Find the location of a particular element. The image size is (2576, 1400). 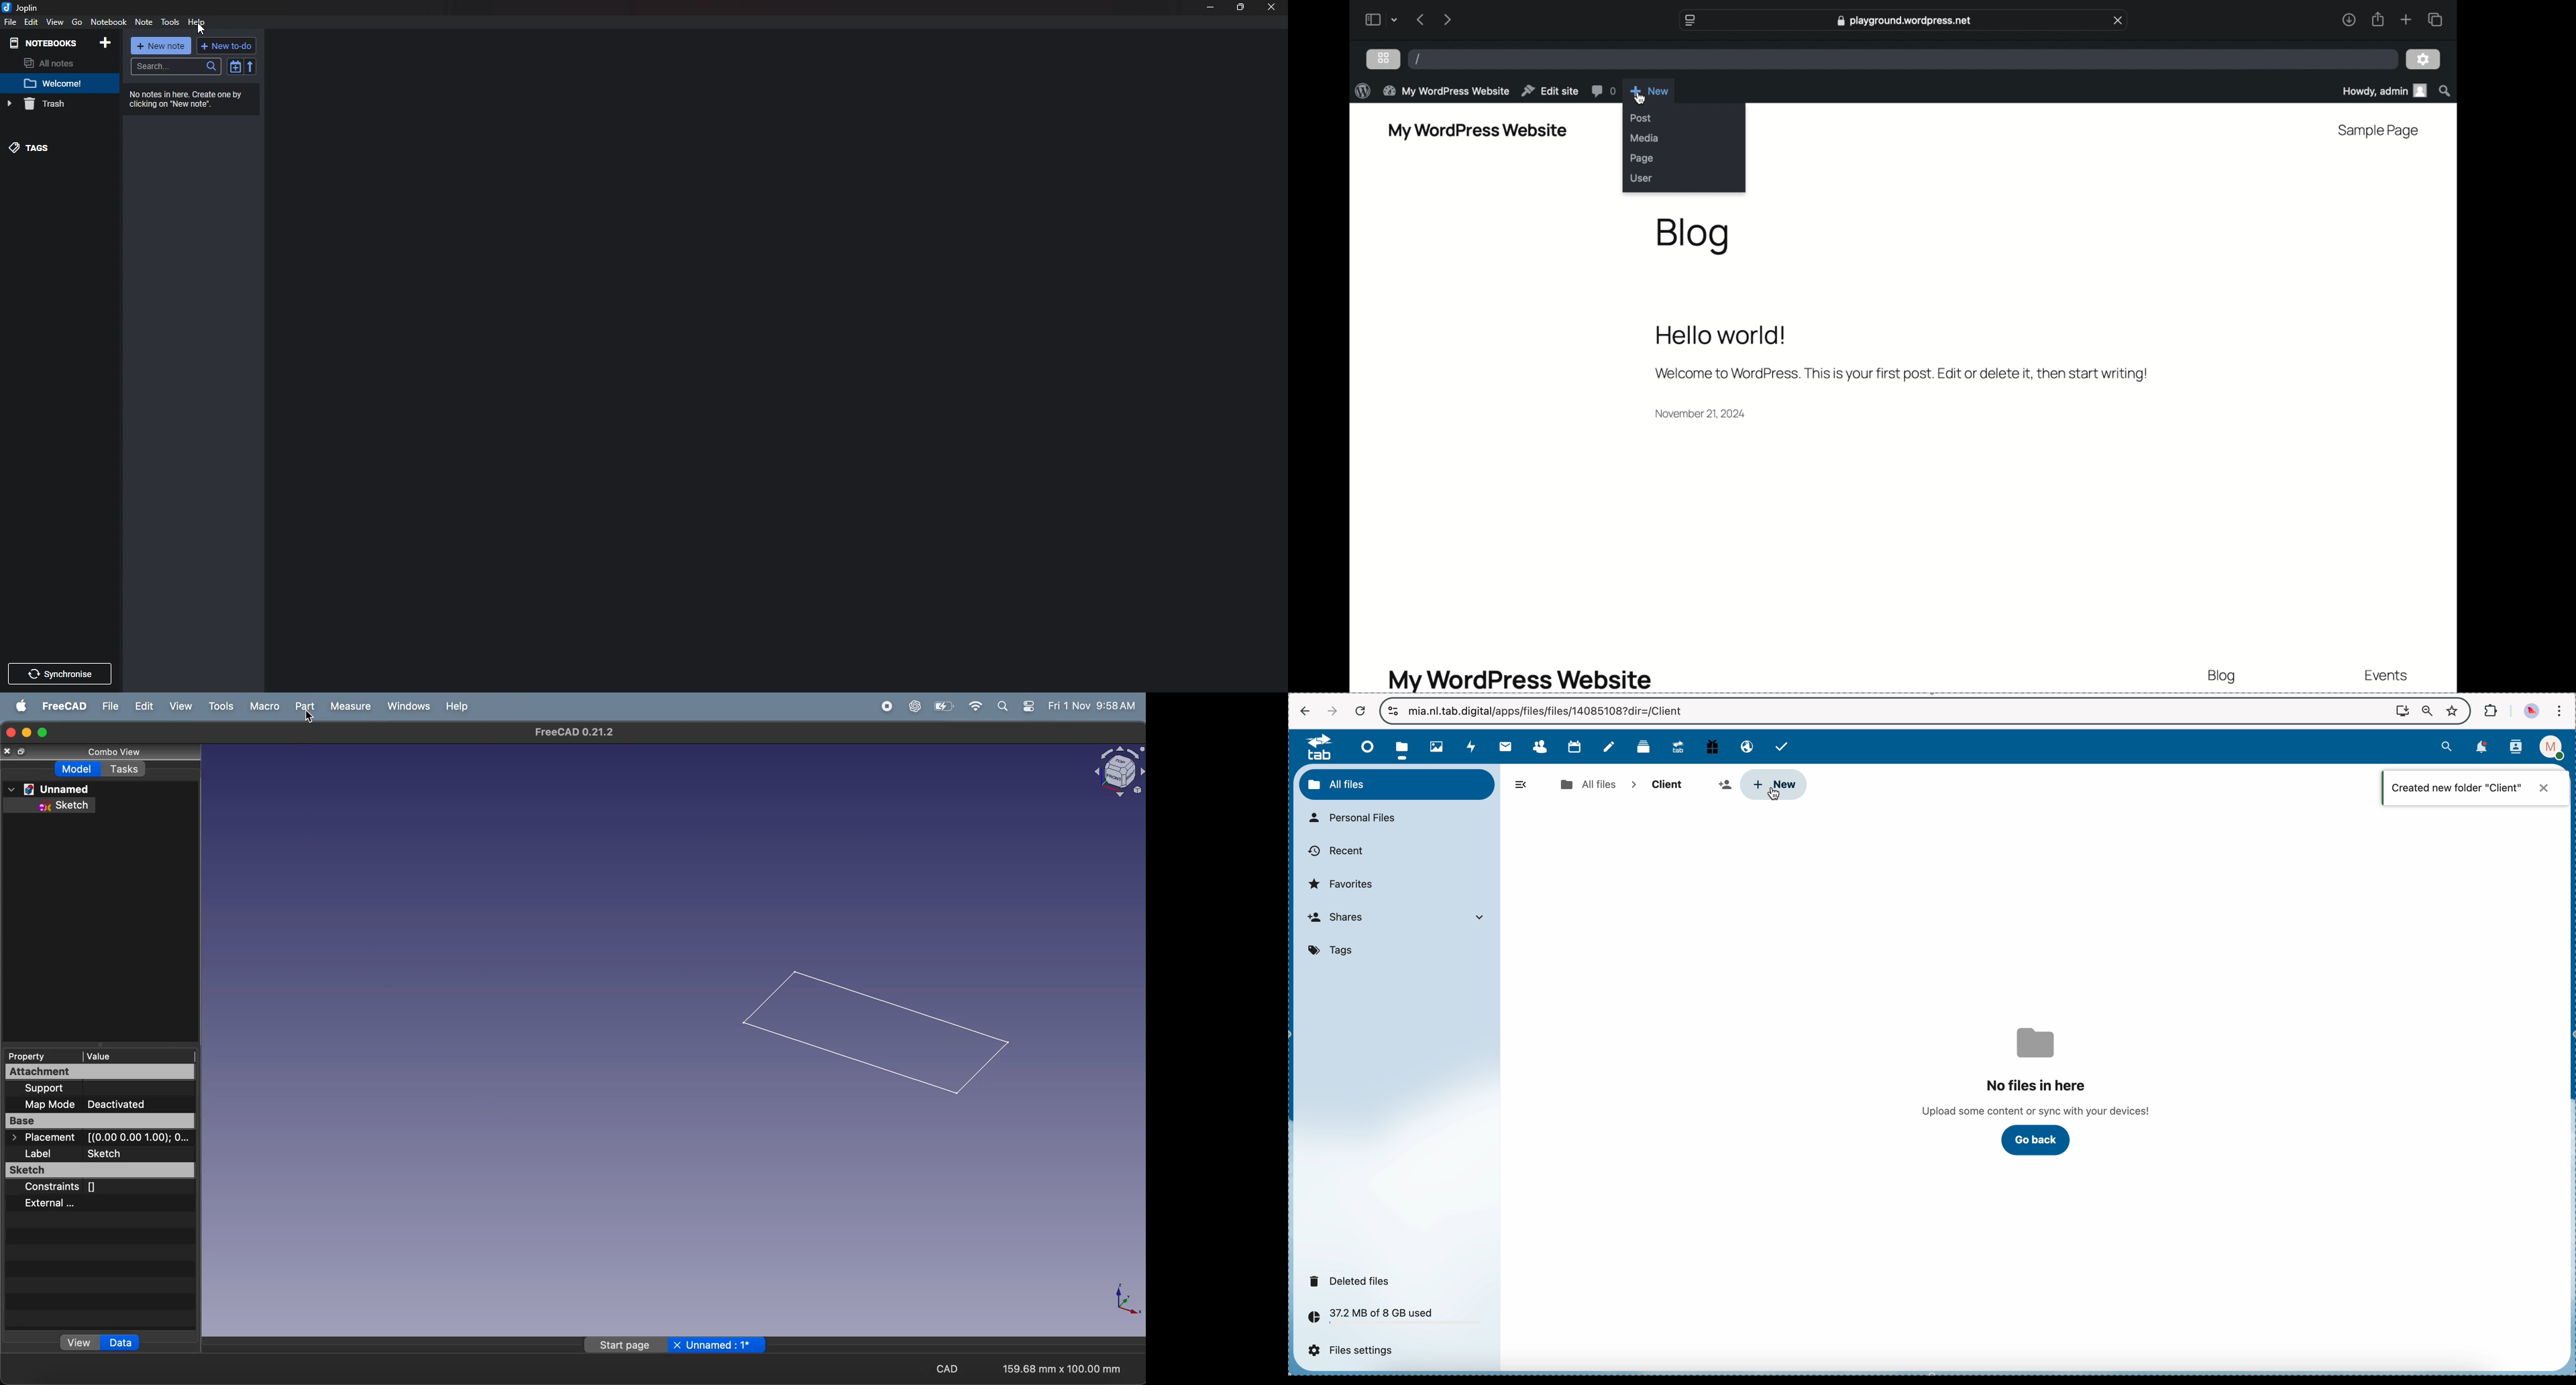

All notes is located at coordinates (54, 63).